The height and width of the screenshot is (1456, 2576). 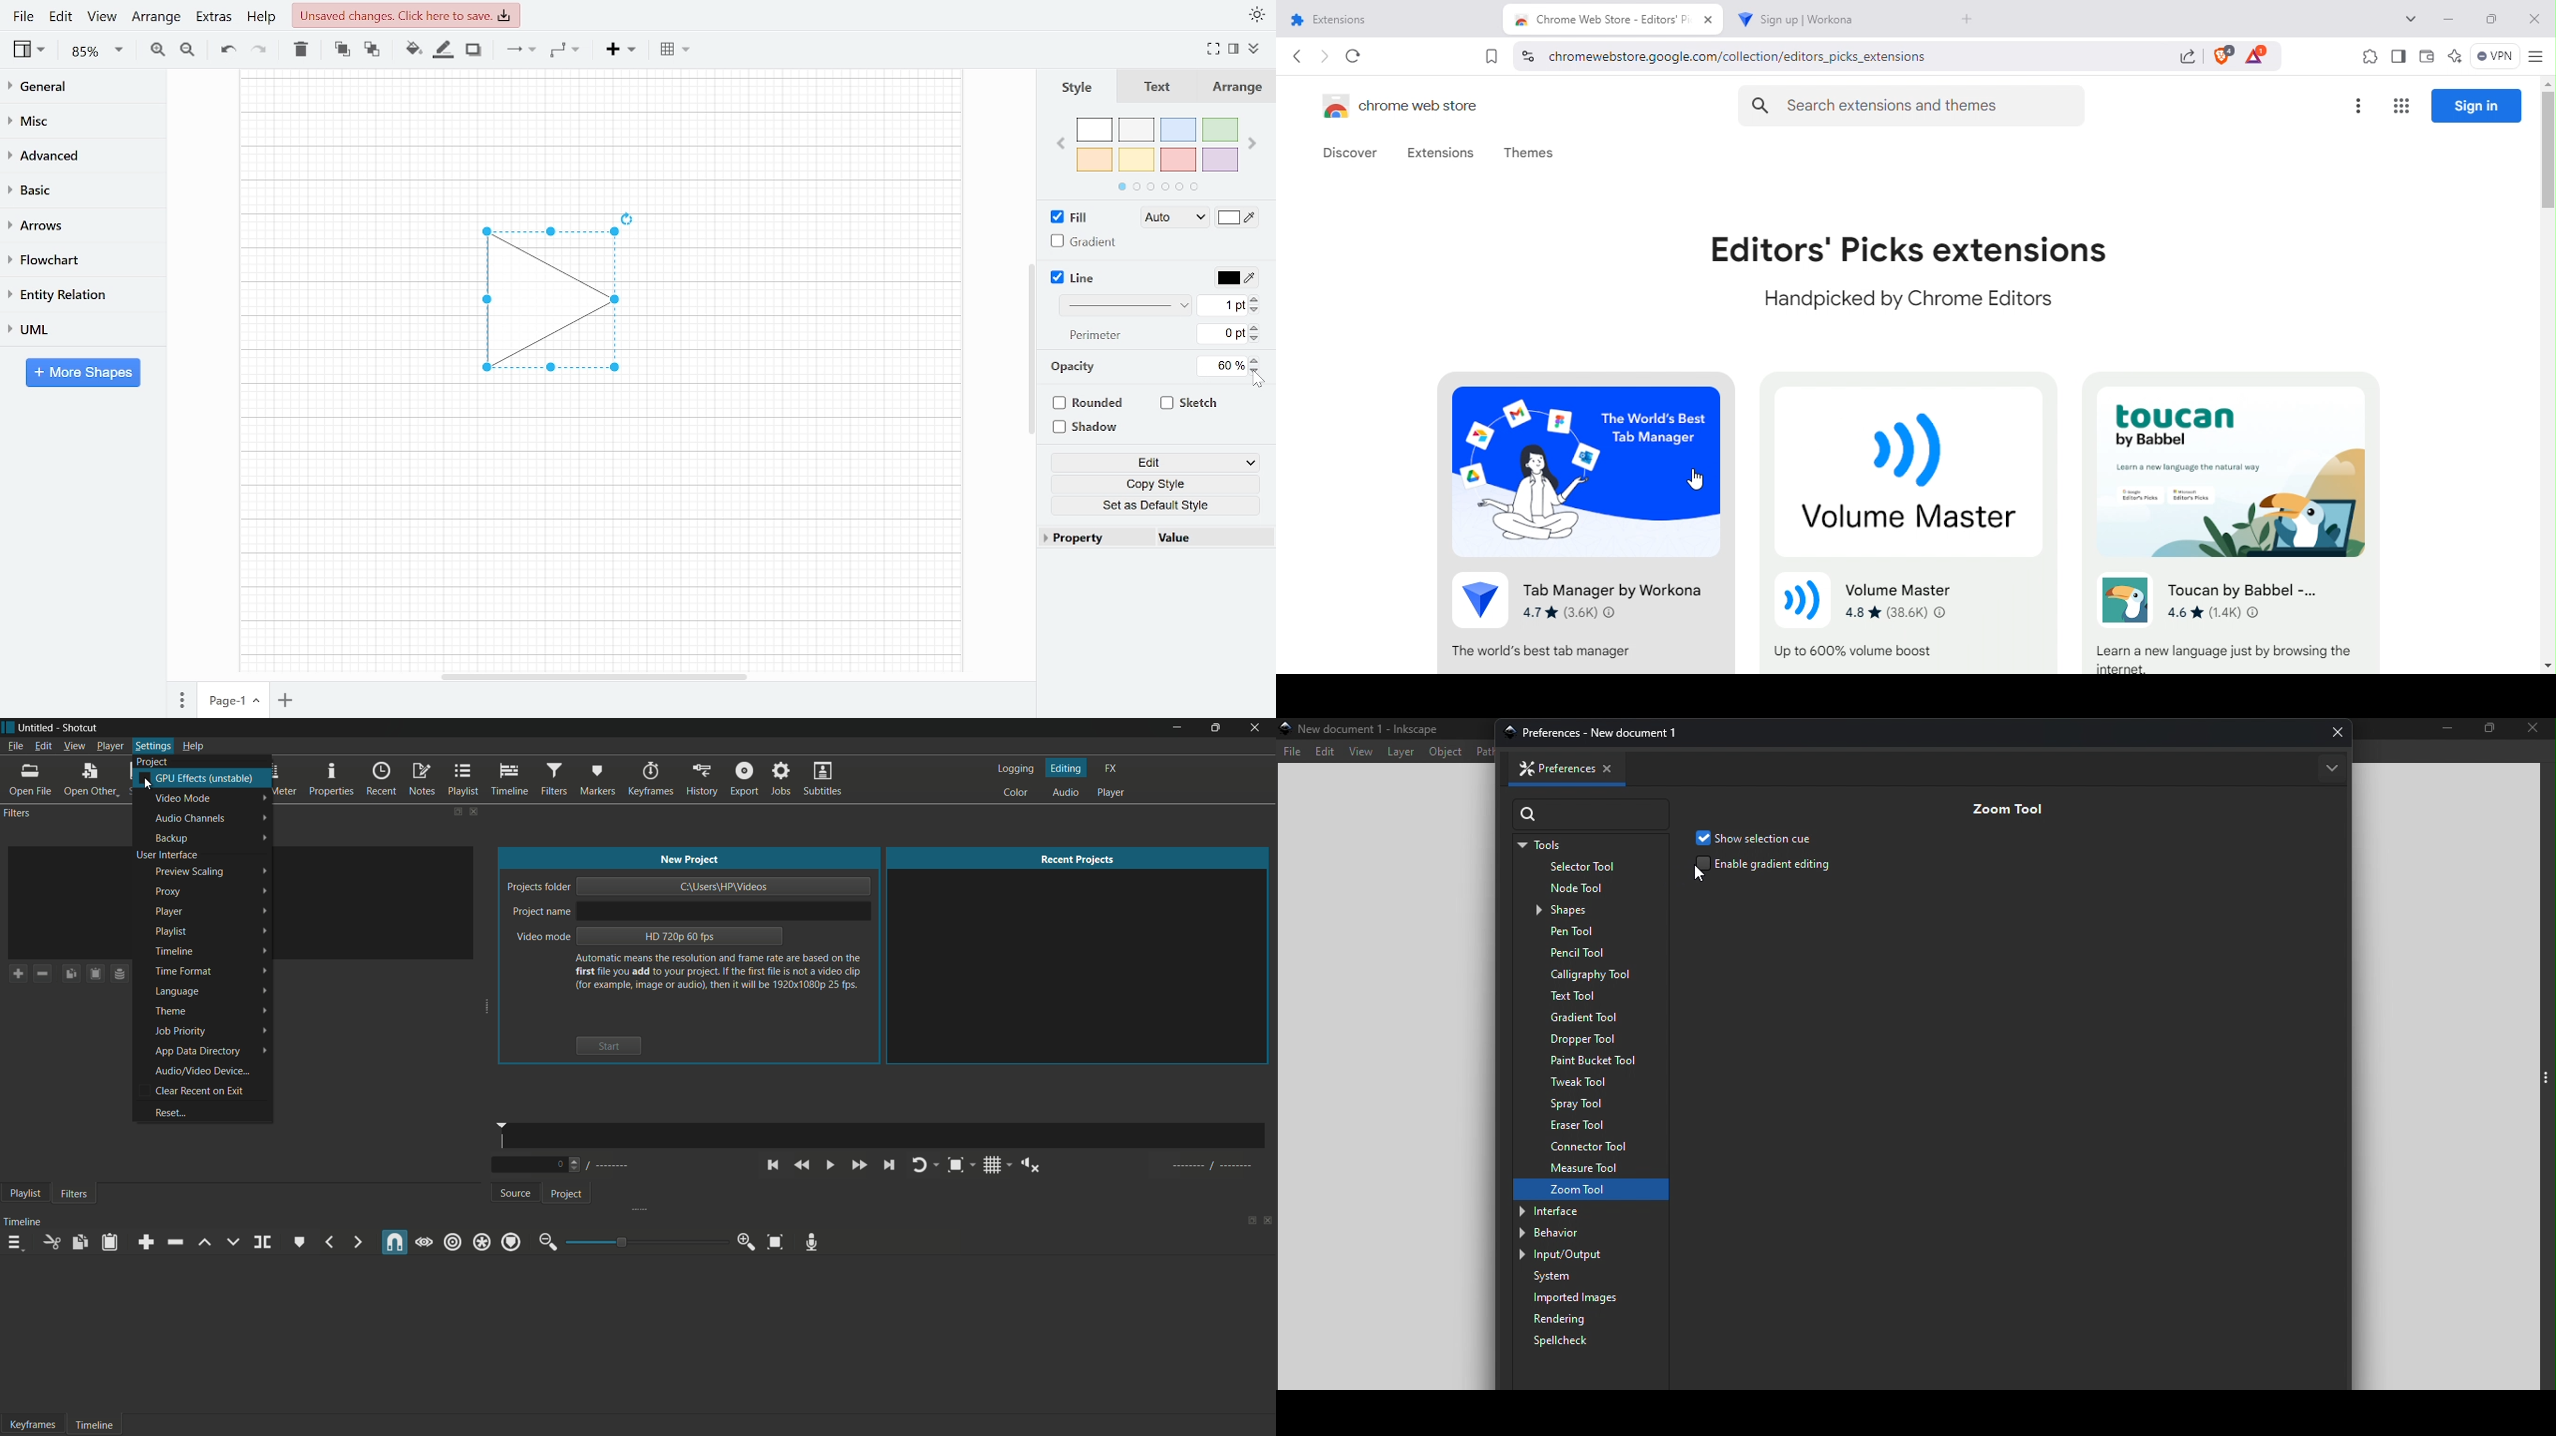 I want to click on Advanced, so click(x=77, y=154).